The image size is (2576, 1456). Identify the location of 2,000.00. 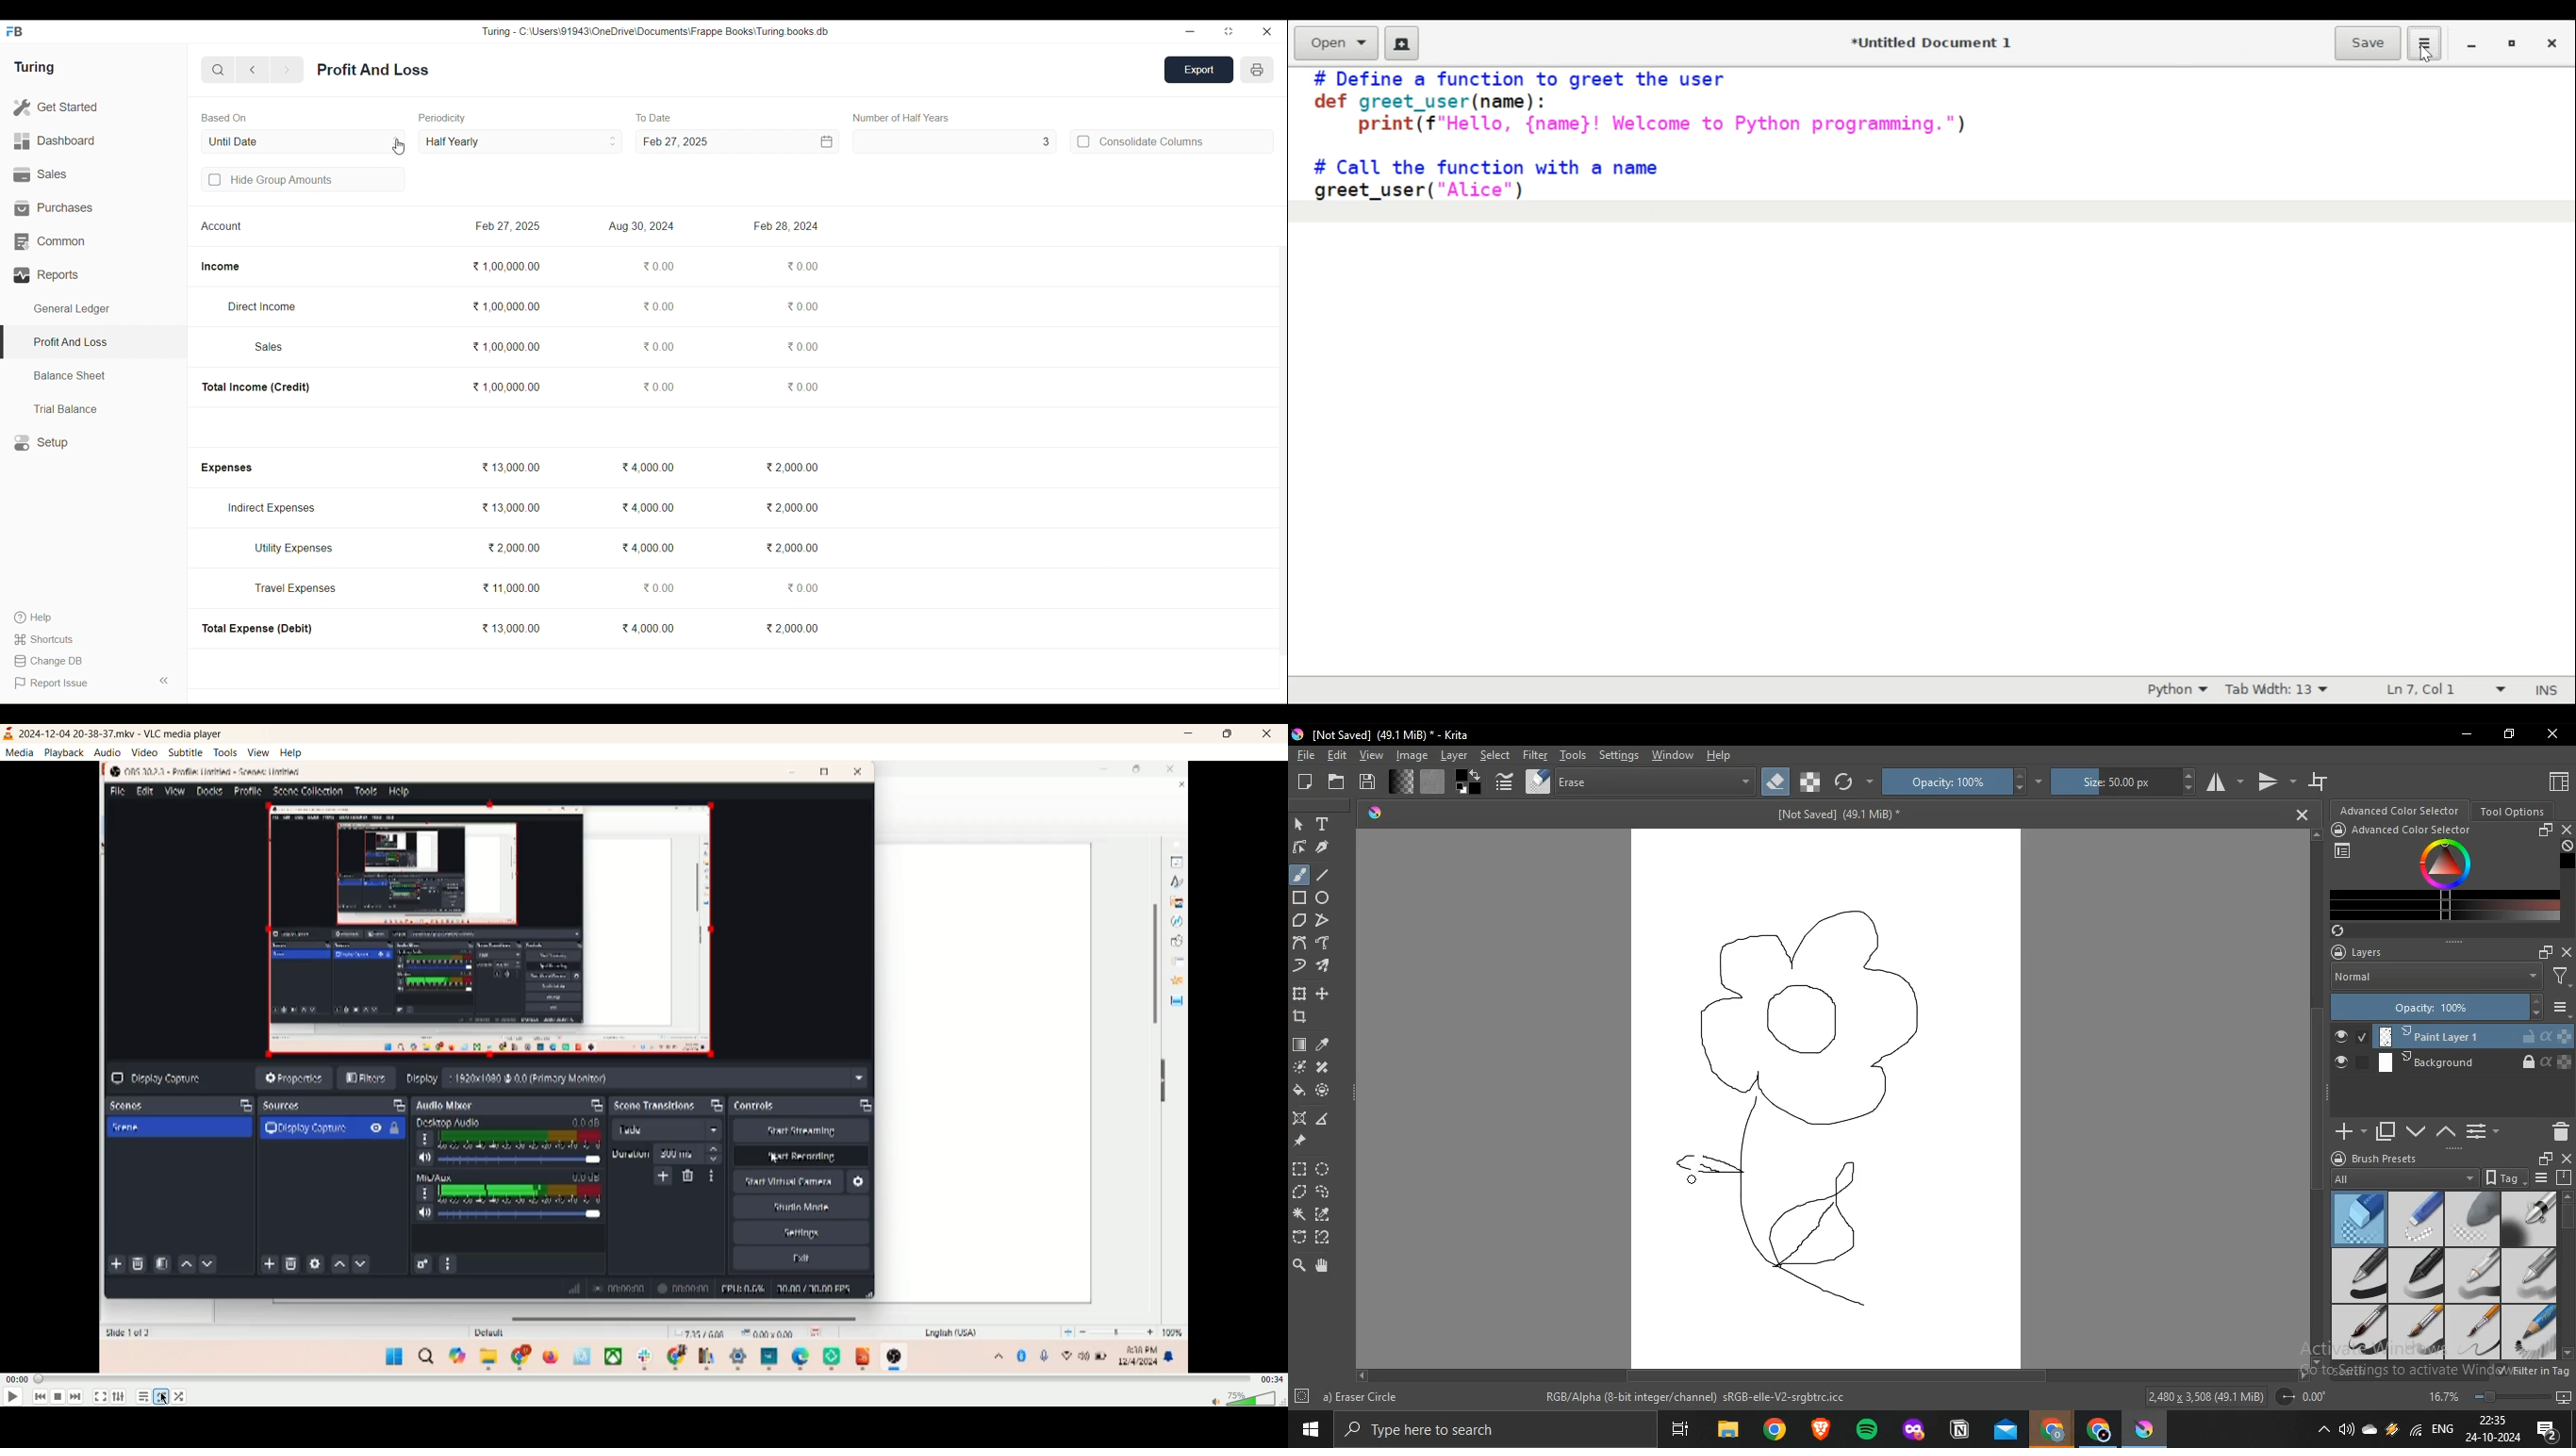
(791, 507).